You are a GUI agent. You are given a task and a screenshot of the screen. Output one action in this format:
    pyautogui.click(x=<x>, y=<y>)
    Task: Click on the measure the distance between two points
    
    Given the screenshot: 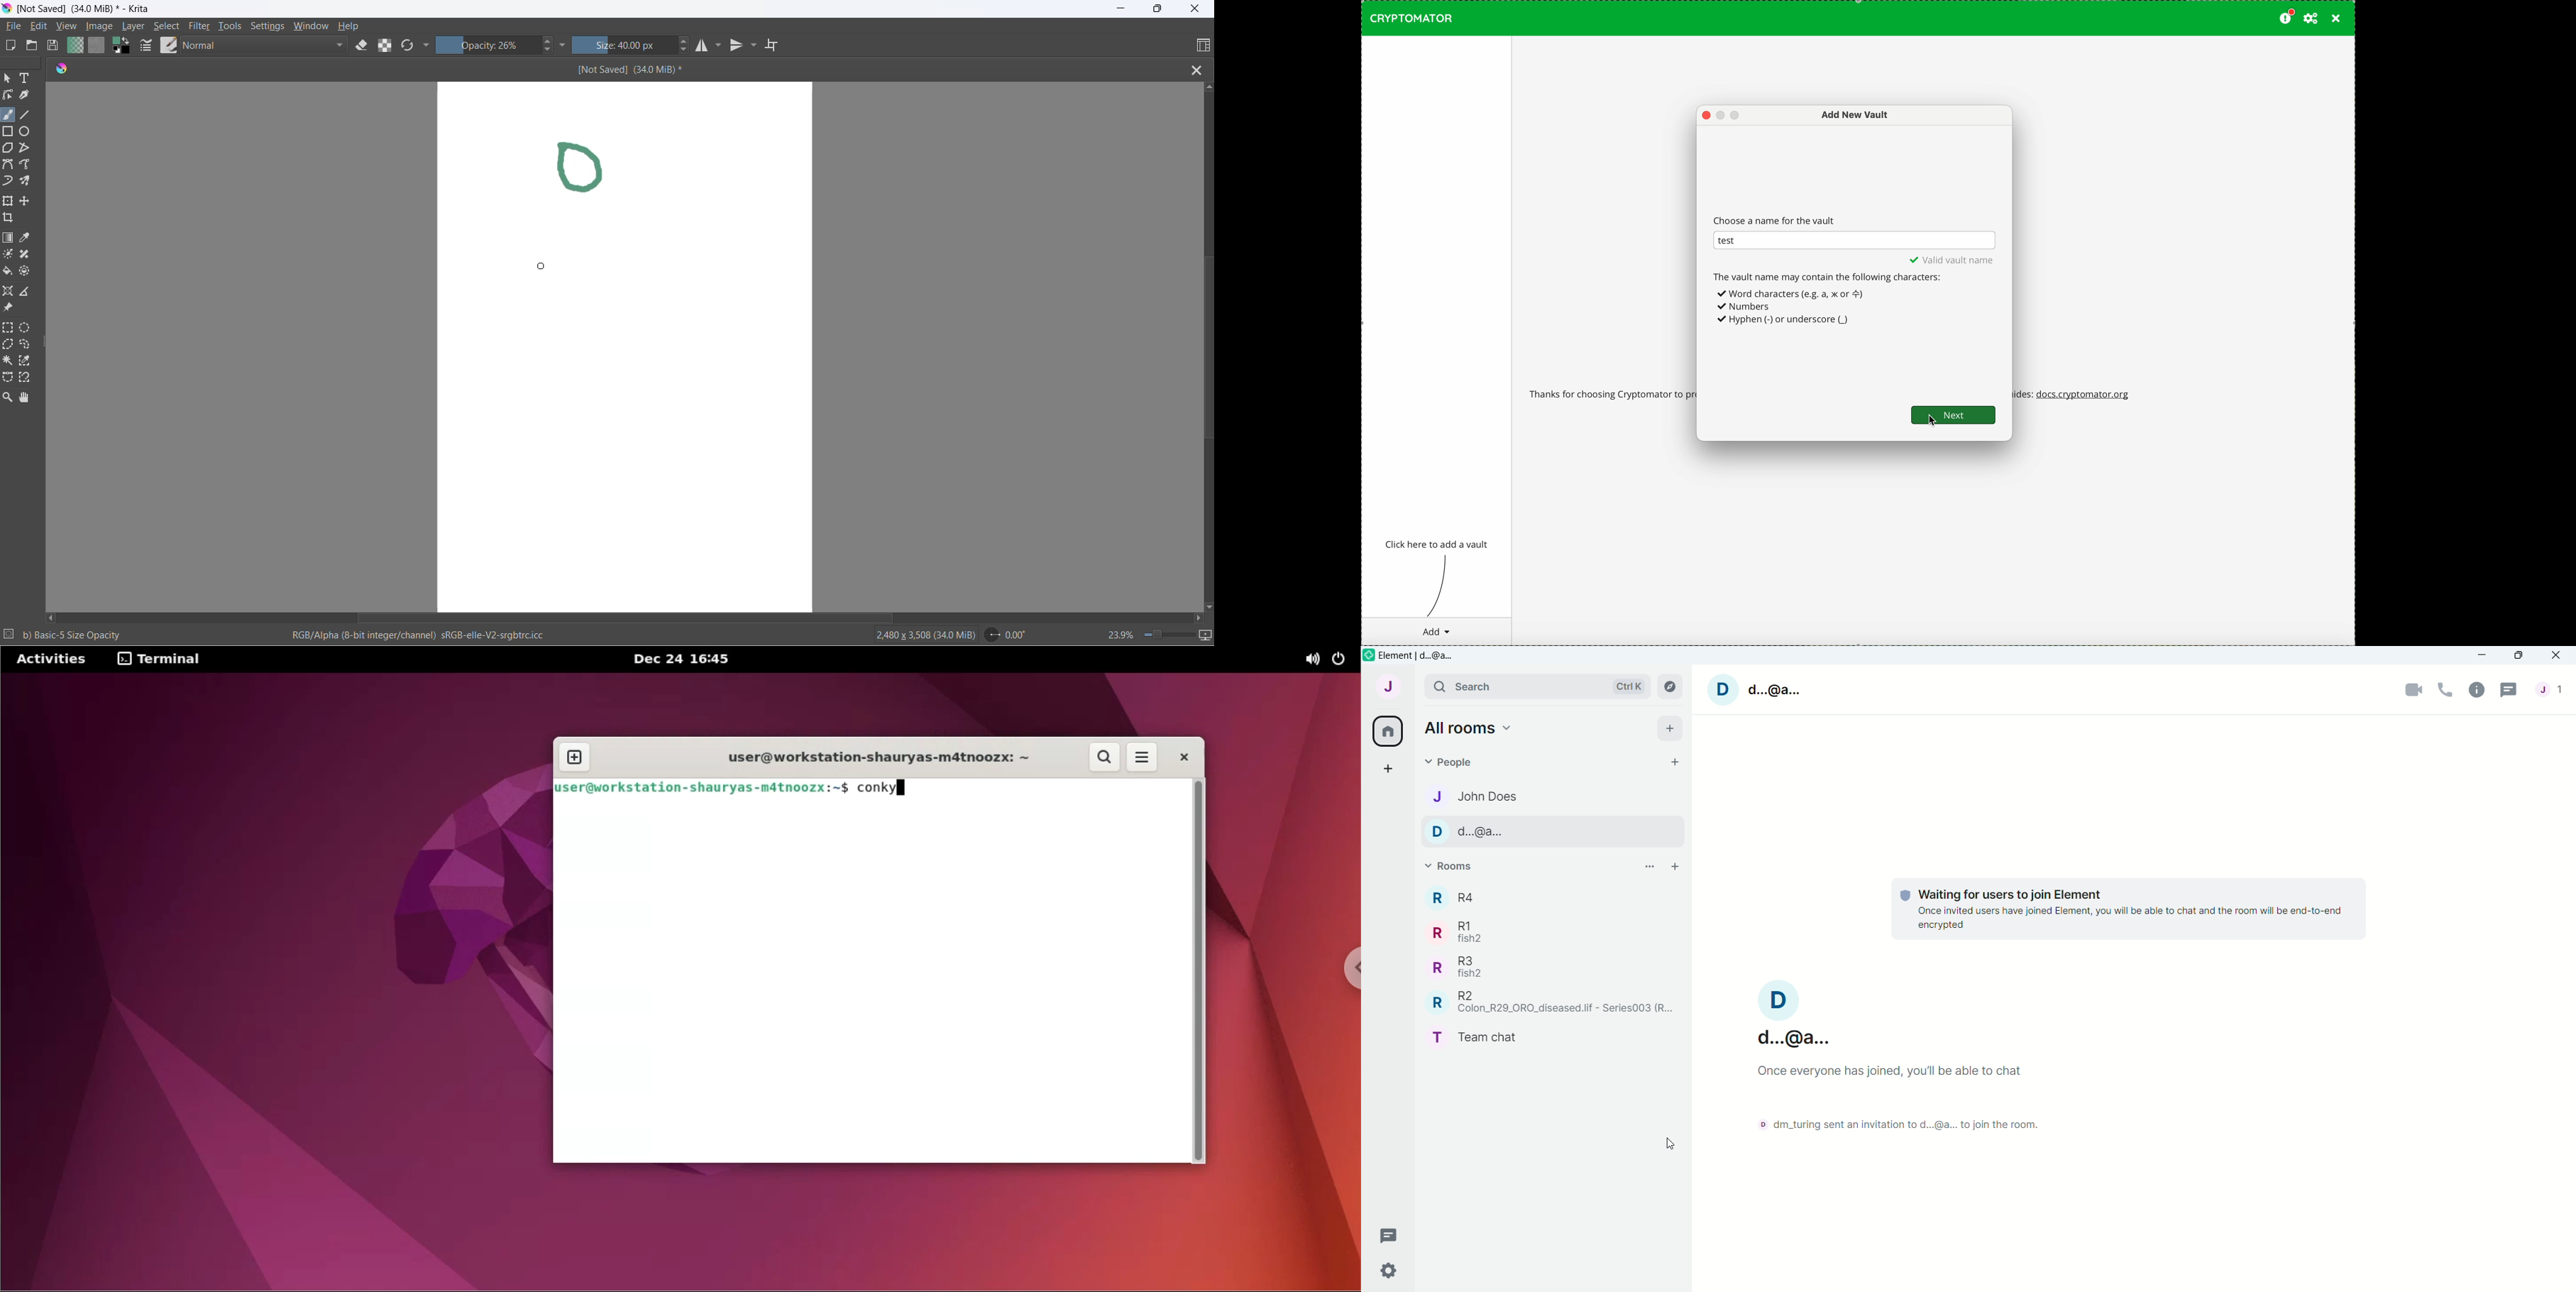 What is the action you would take?
    pyautogui.click(x=30, y=291)
    